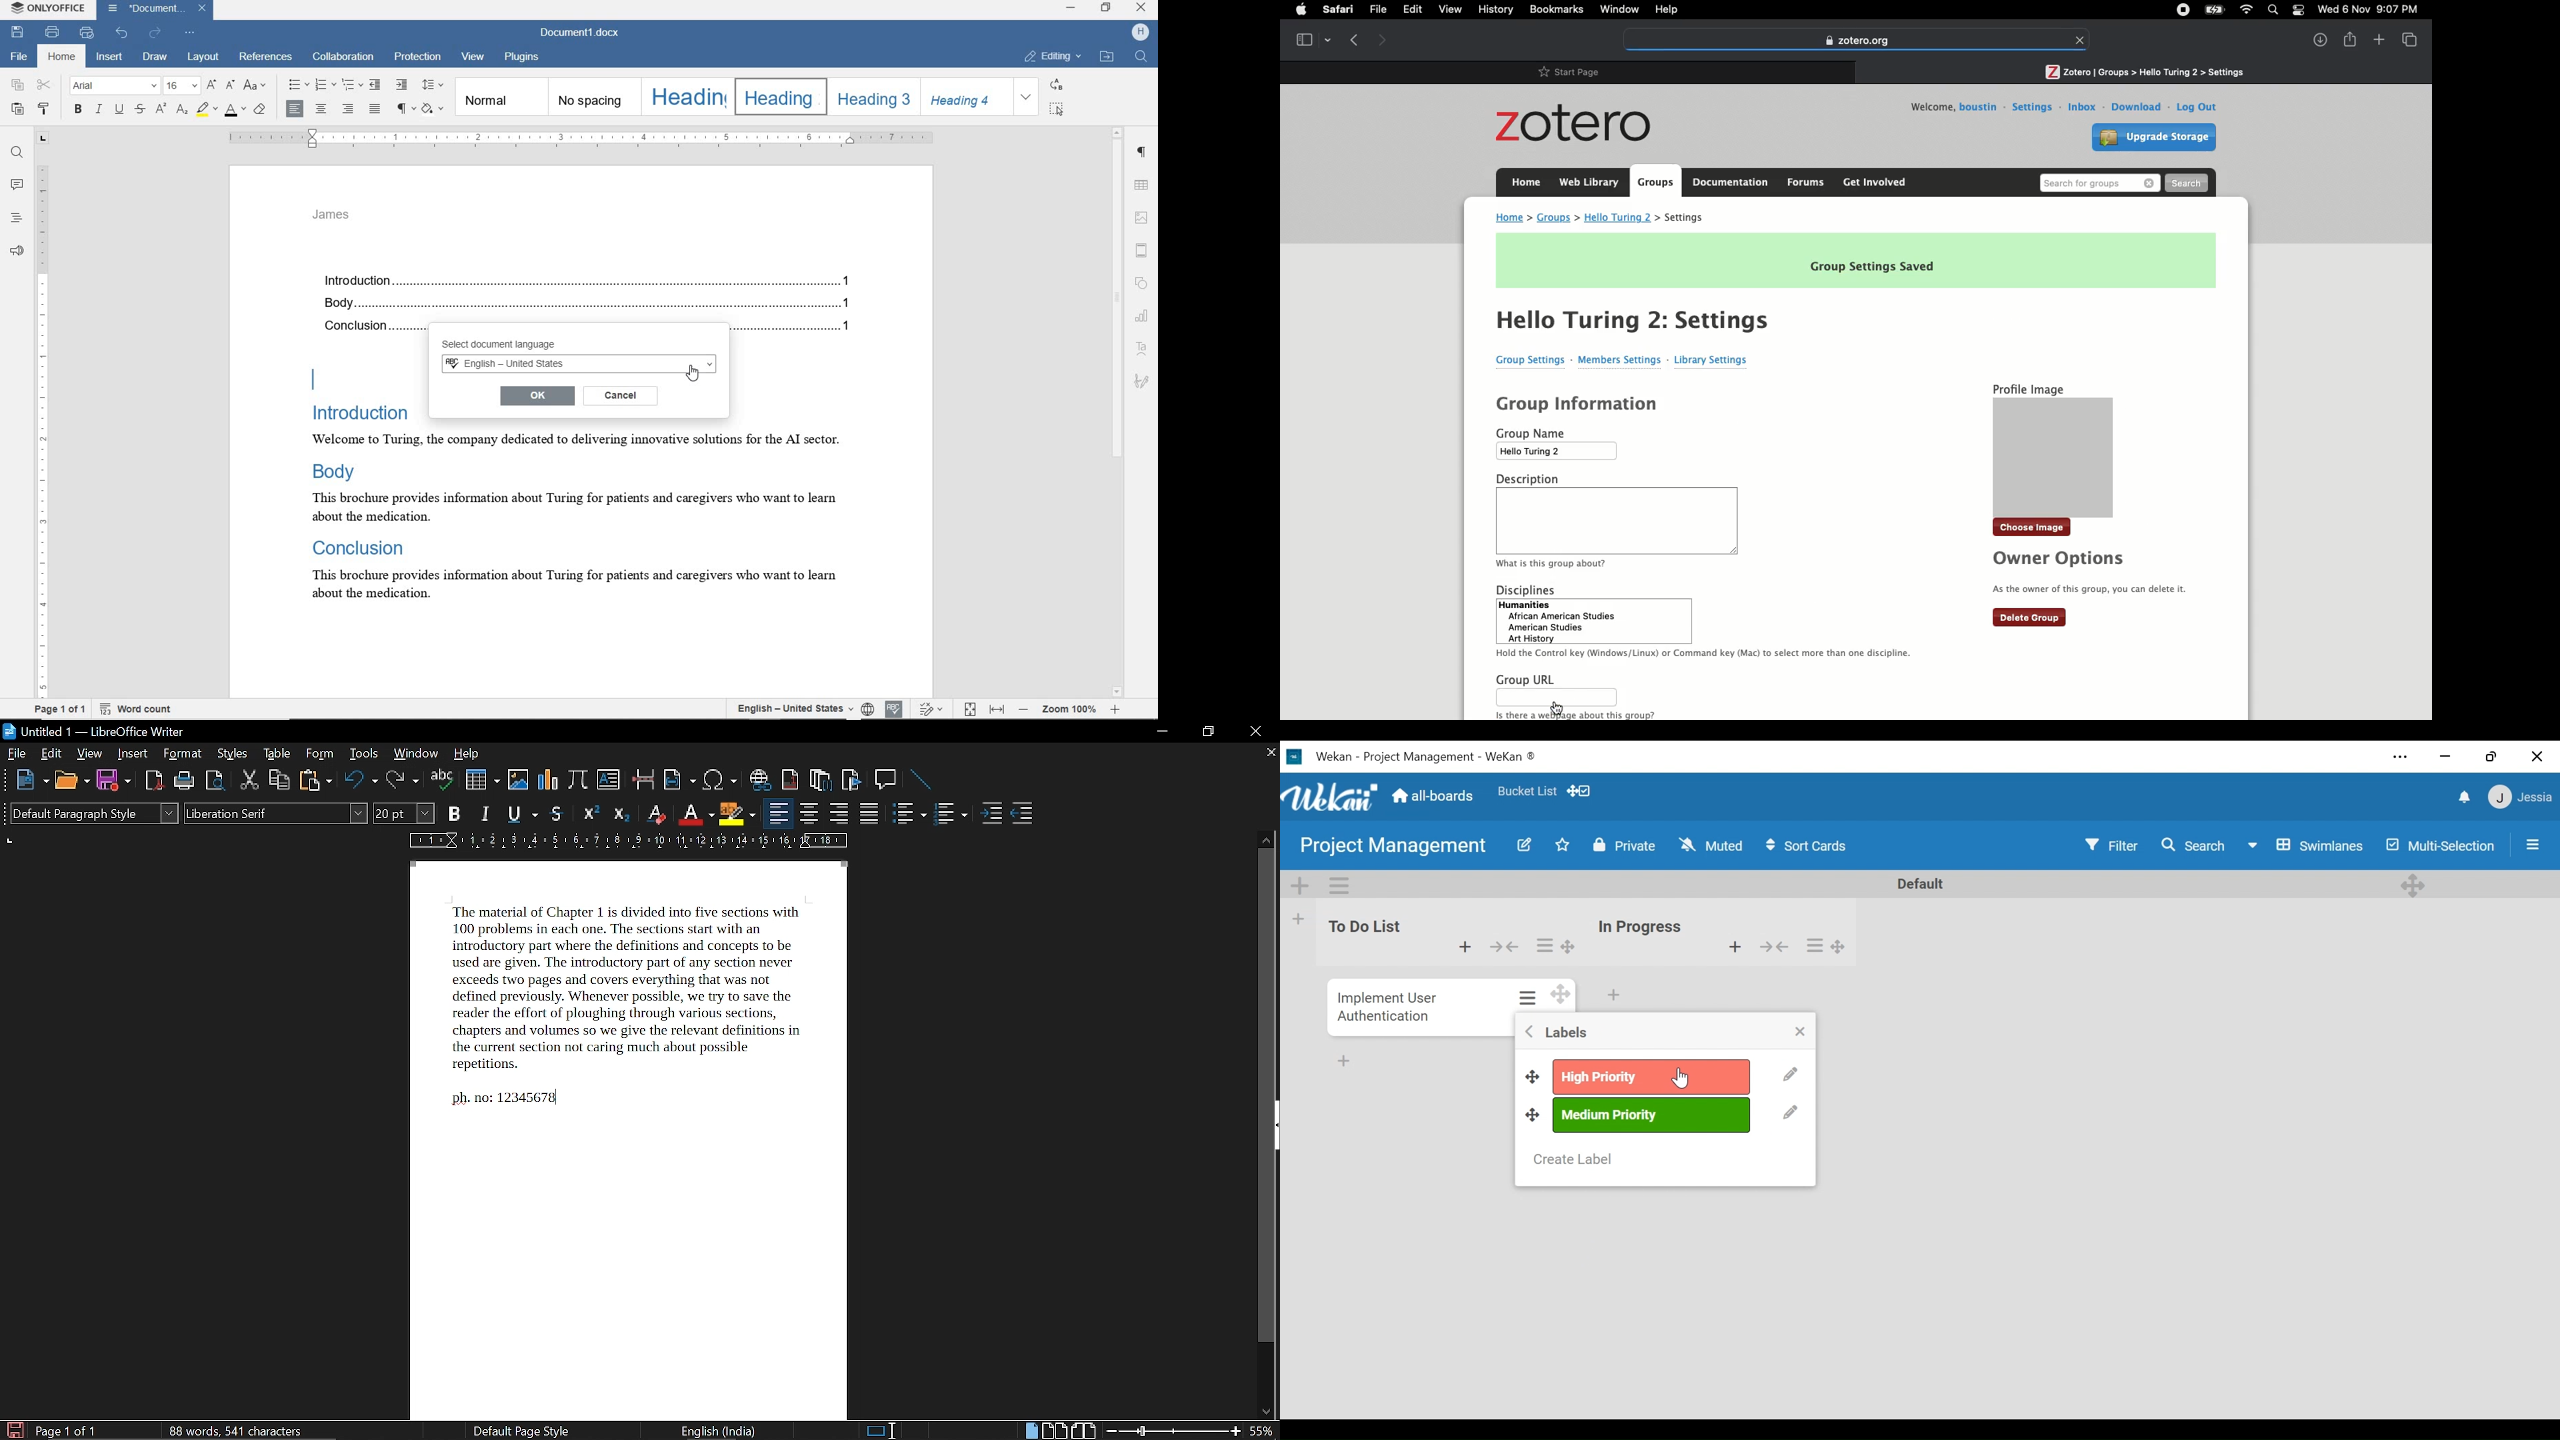 This screenshot has width=2576, height=1456. Describe the element at coordinates (1143, 349) in the screenshot. I see `Text Art` at that location.